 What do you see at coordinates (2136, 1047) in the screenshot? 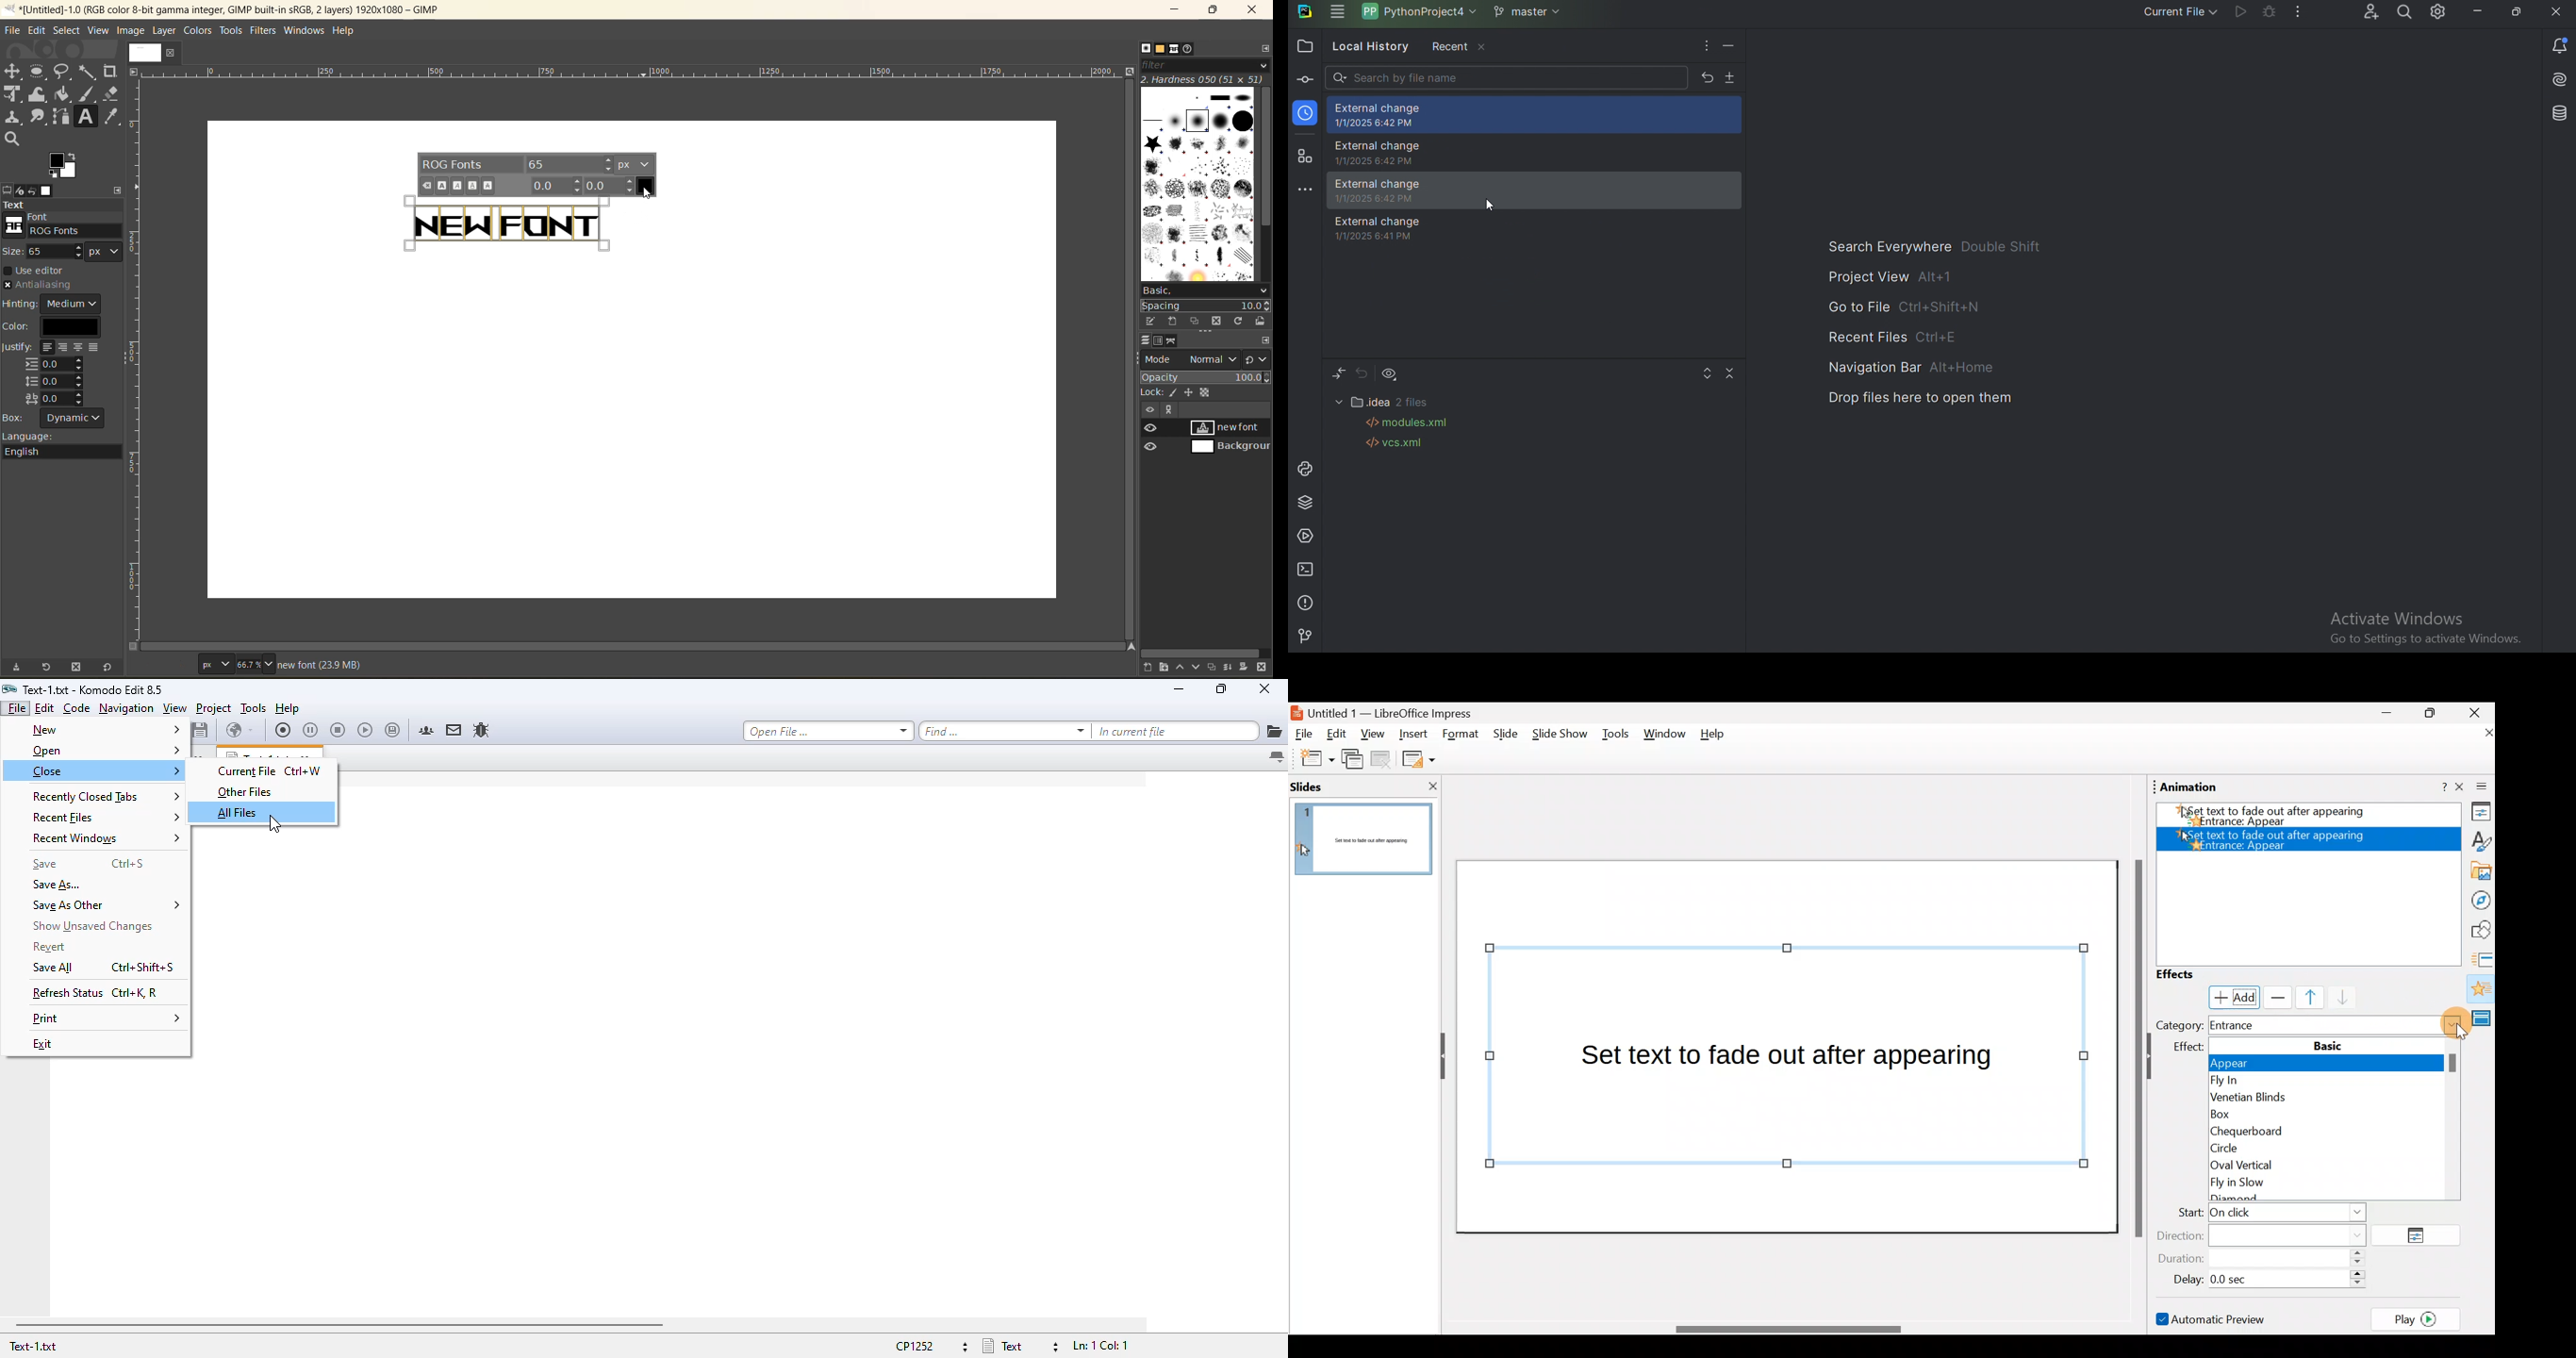
I see `Scroll bar` at bounding box center [2136, 1047].